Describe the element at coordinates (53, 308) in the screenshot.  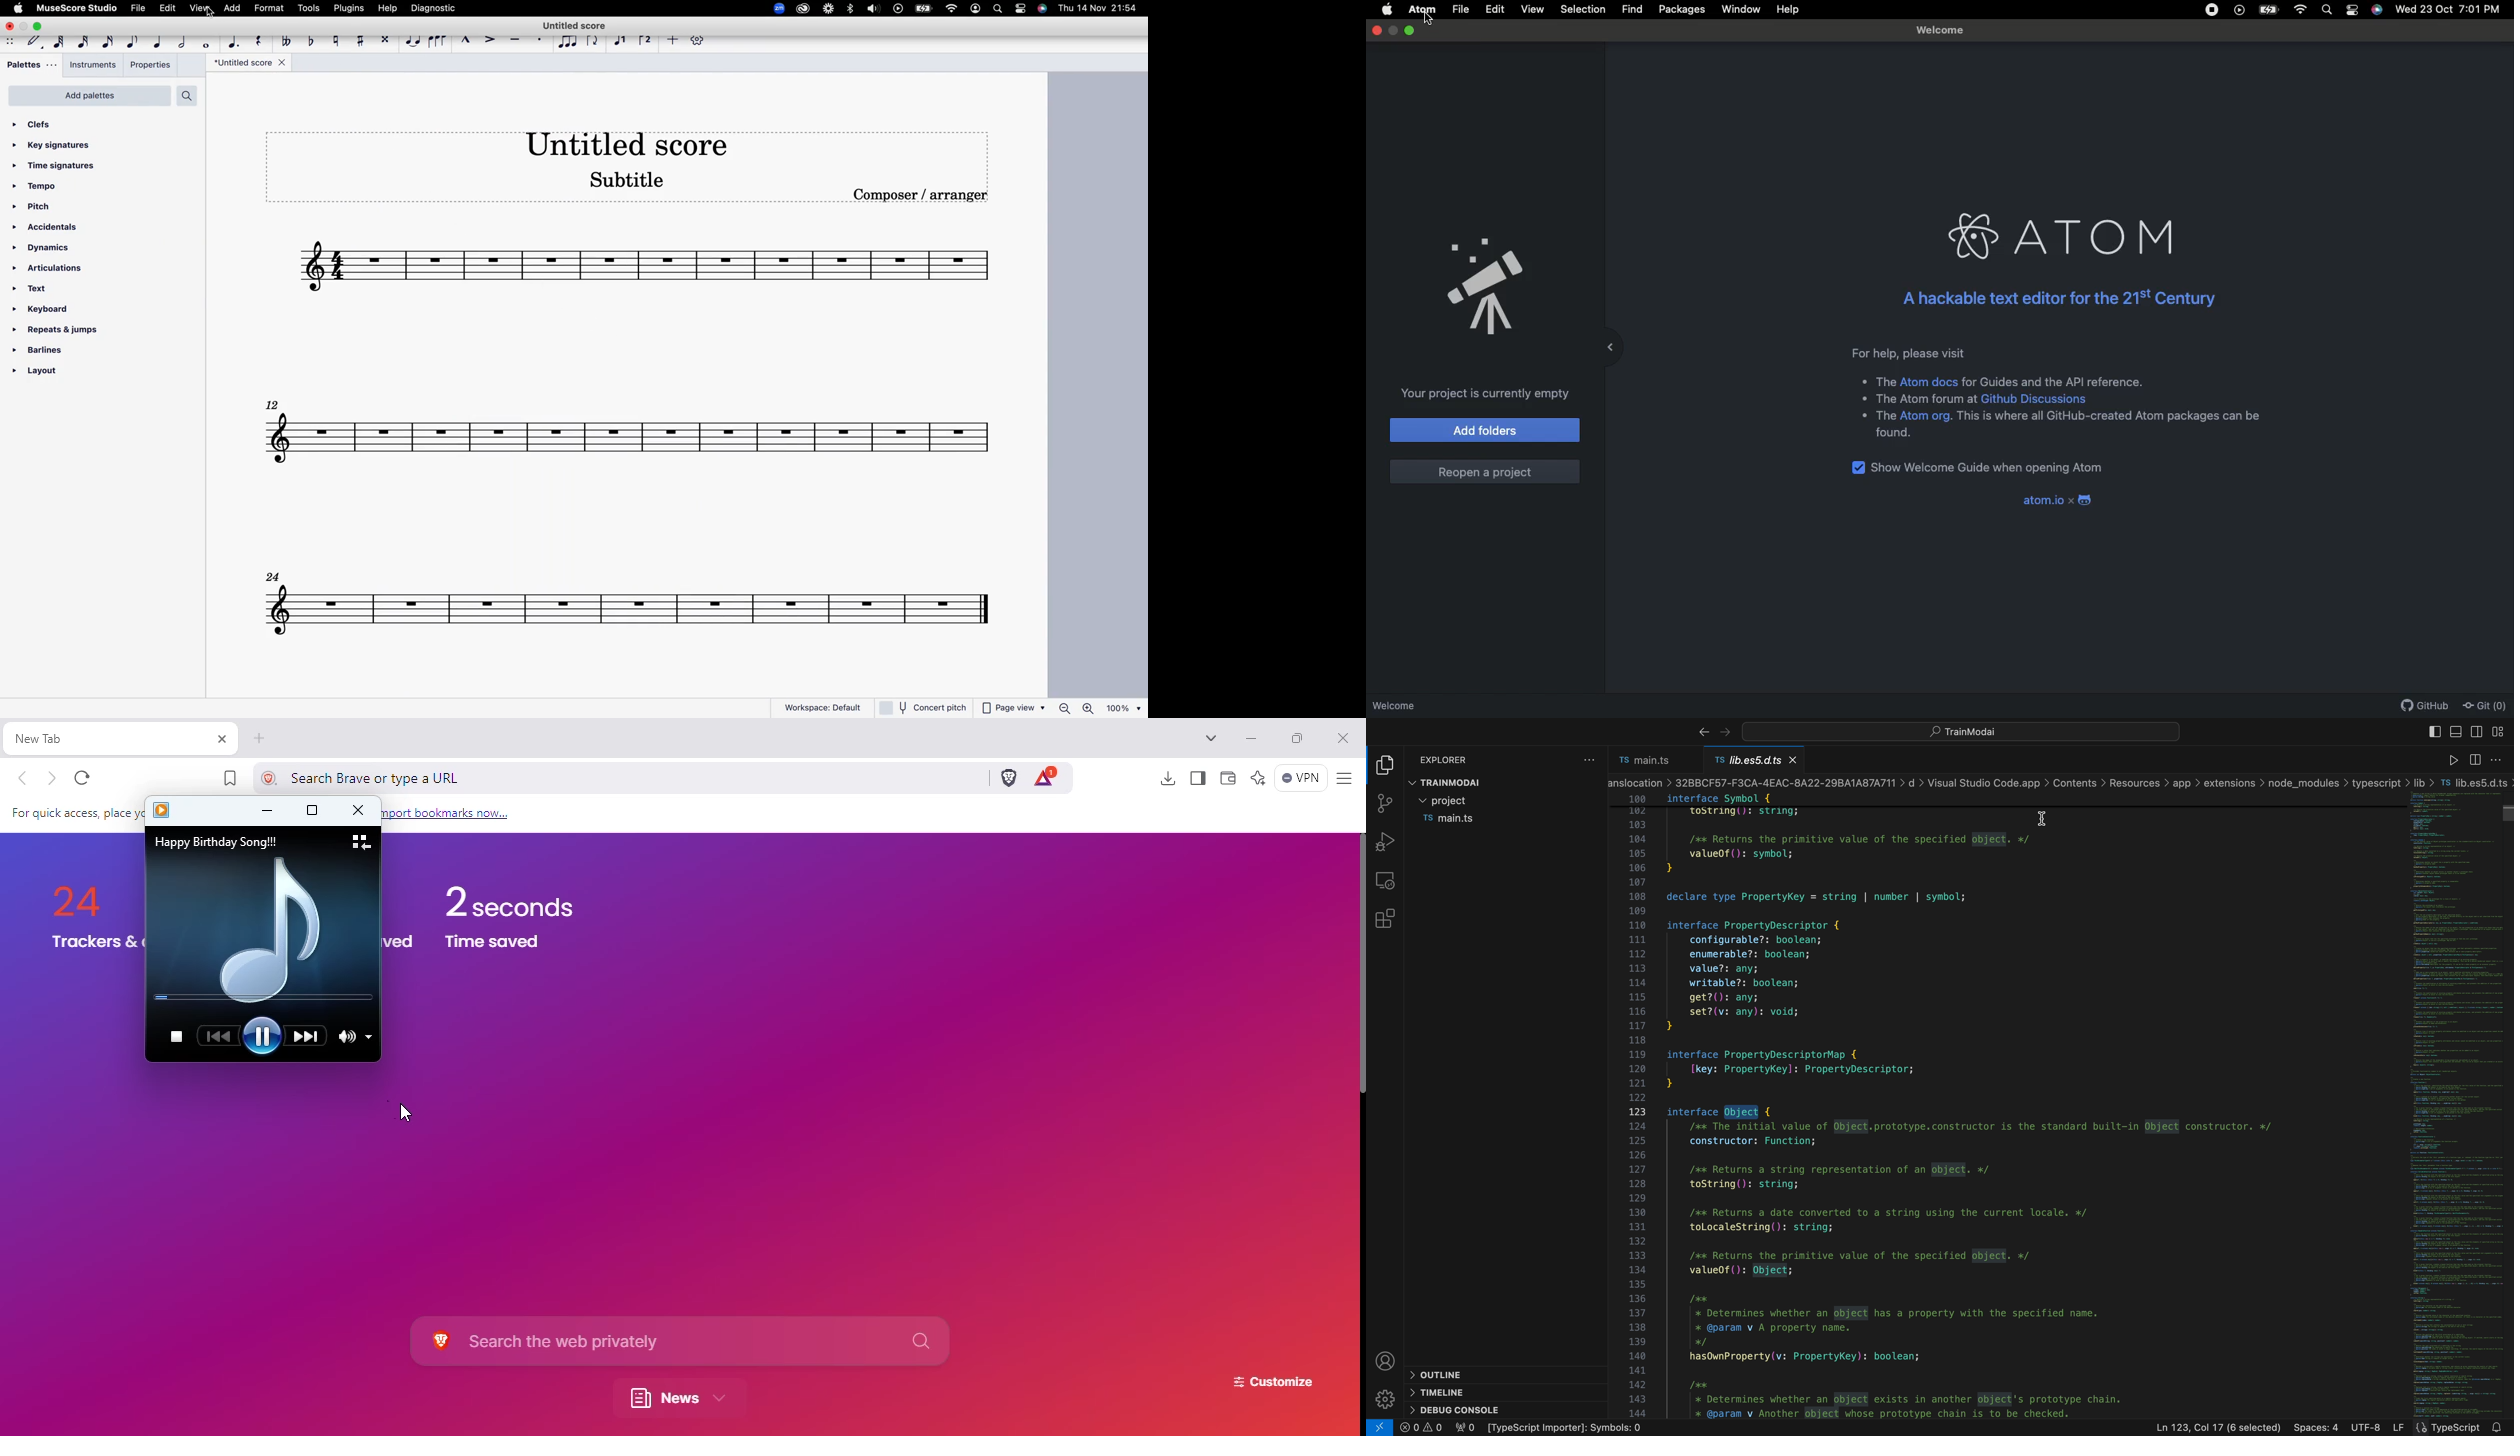
I see `keyboard` at that location.